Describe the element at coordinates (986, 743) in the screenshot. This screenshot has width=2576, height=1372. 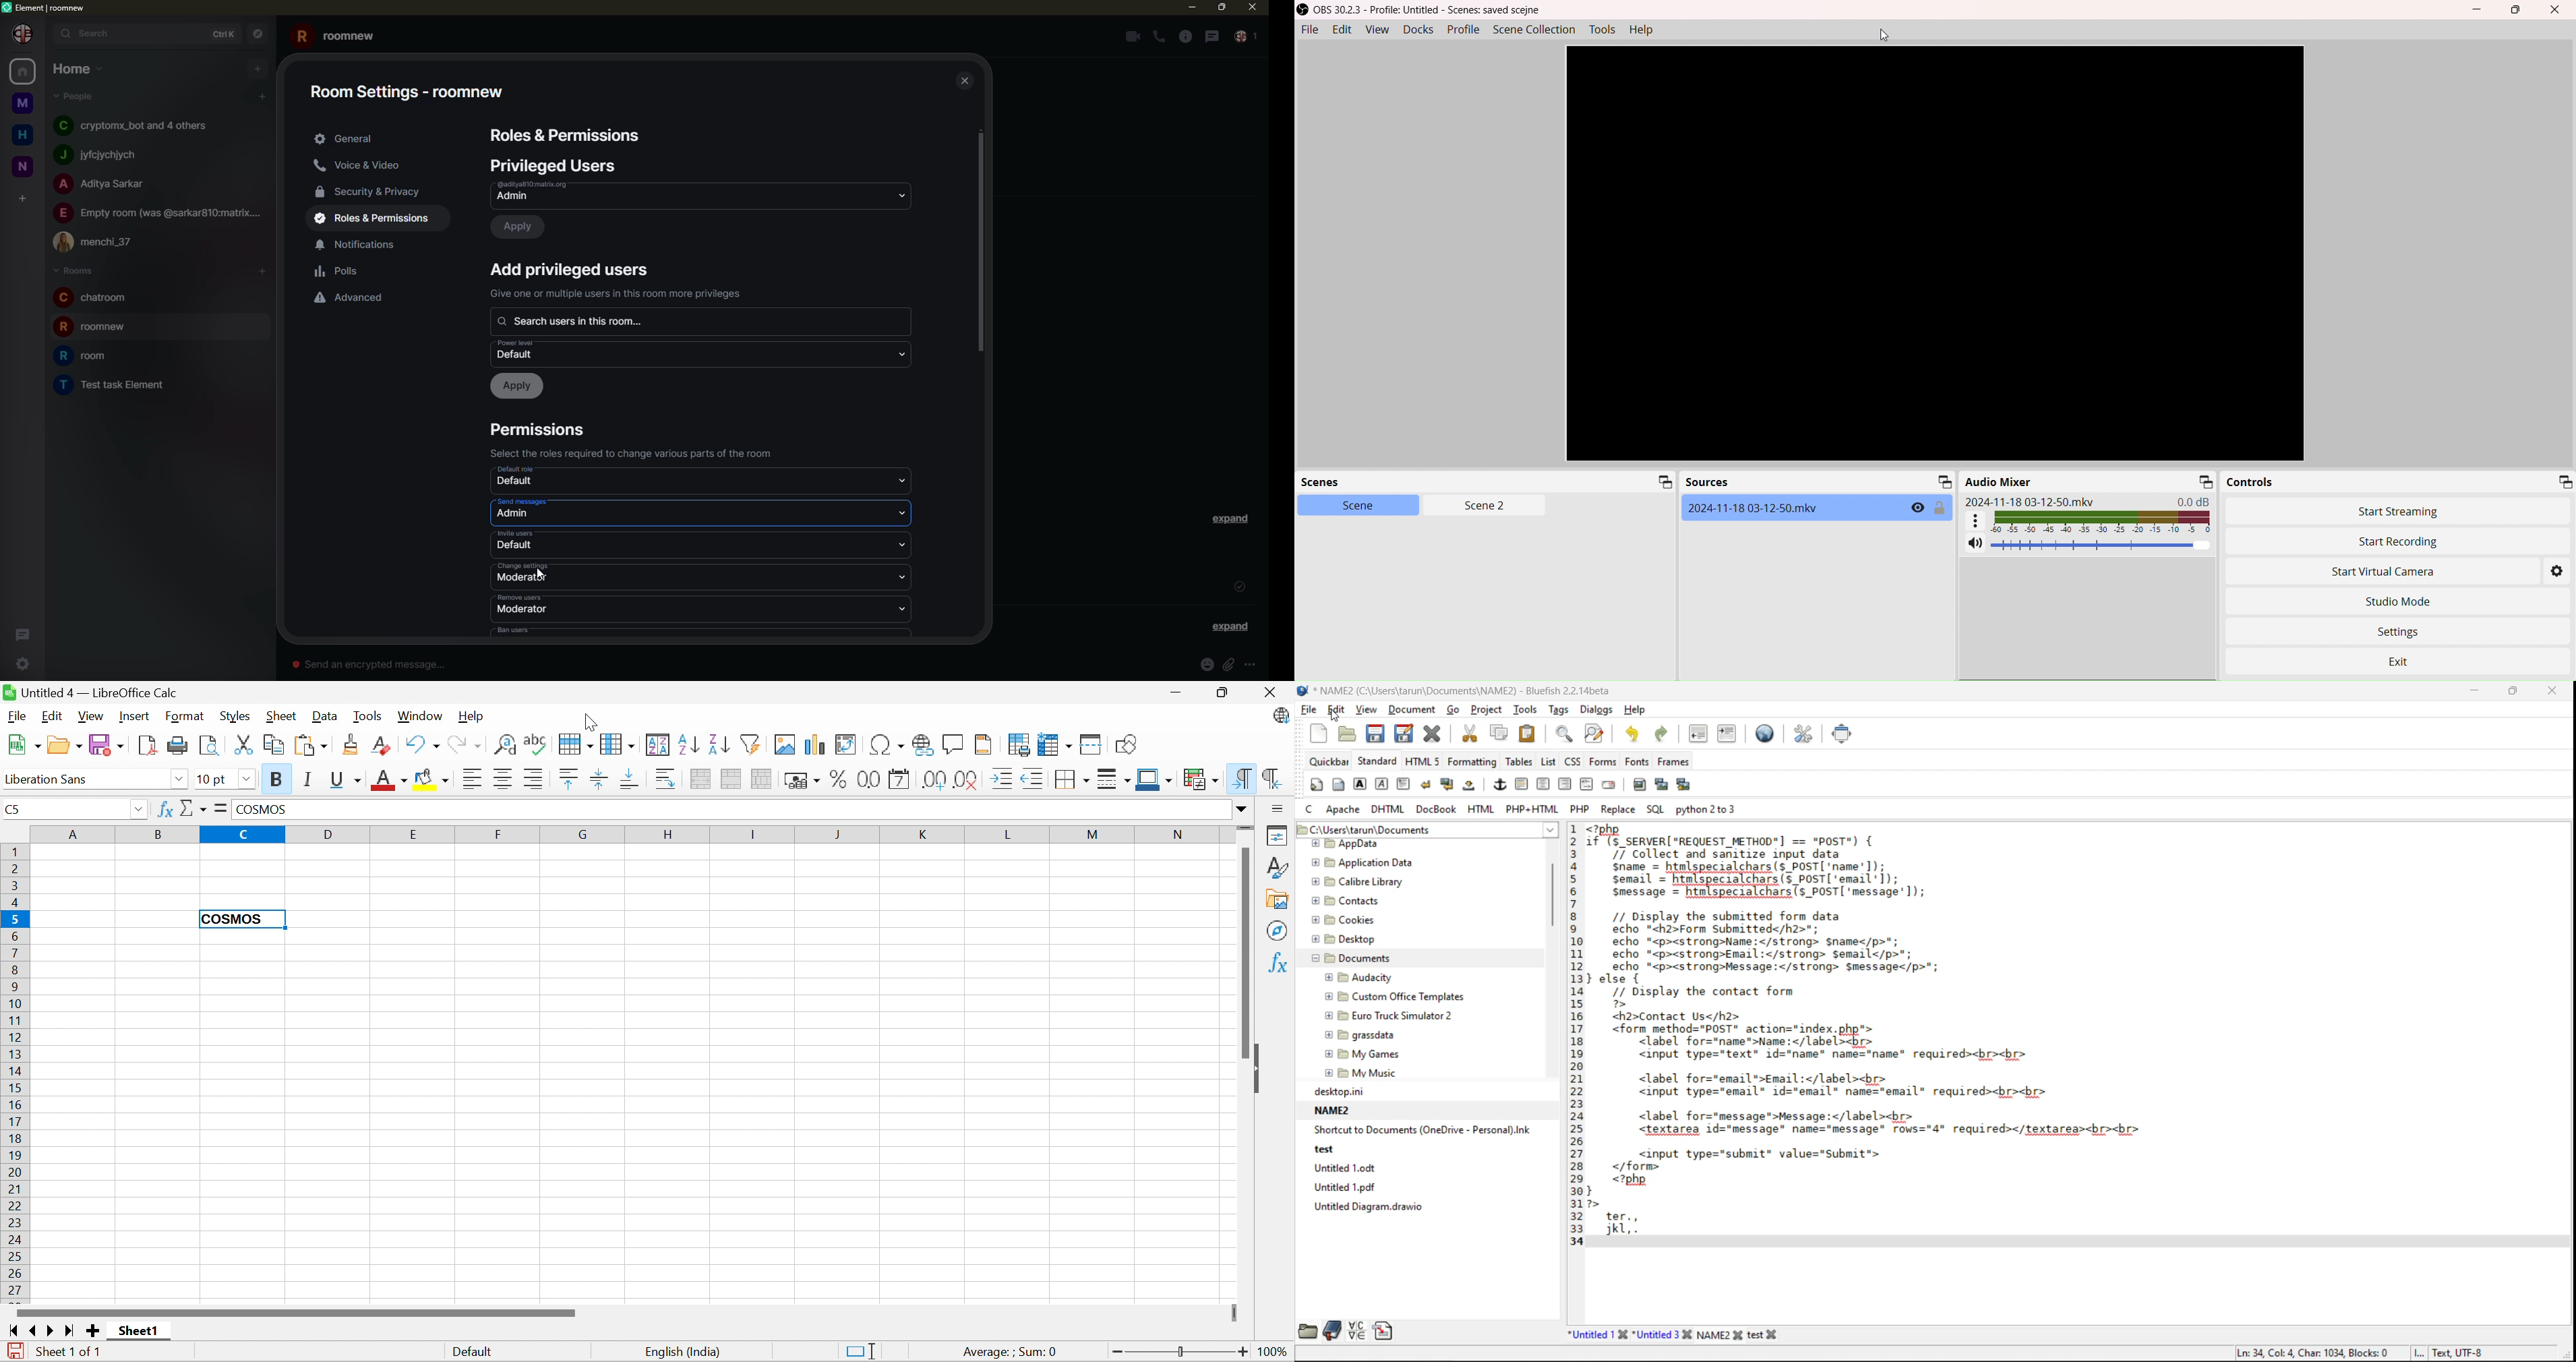
I see `Headers and Footers` at that location.